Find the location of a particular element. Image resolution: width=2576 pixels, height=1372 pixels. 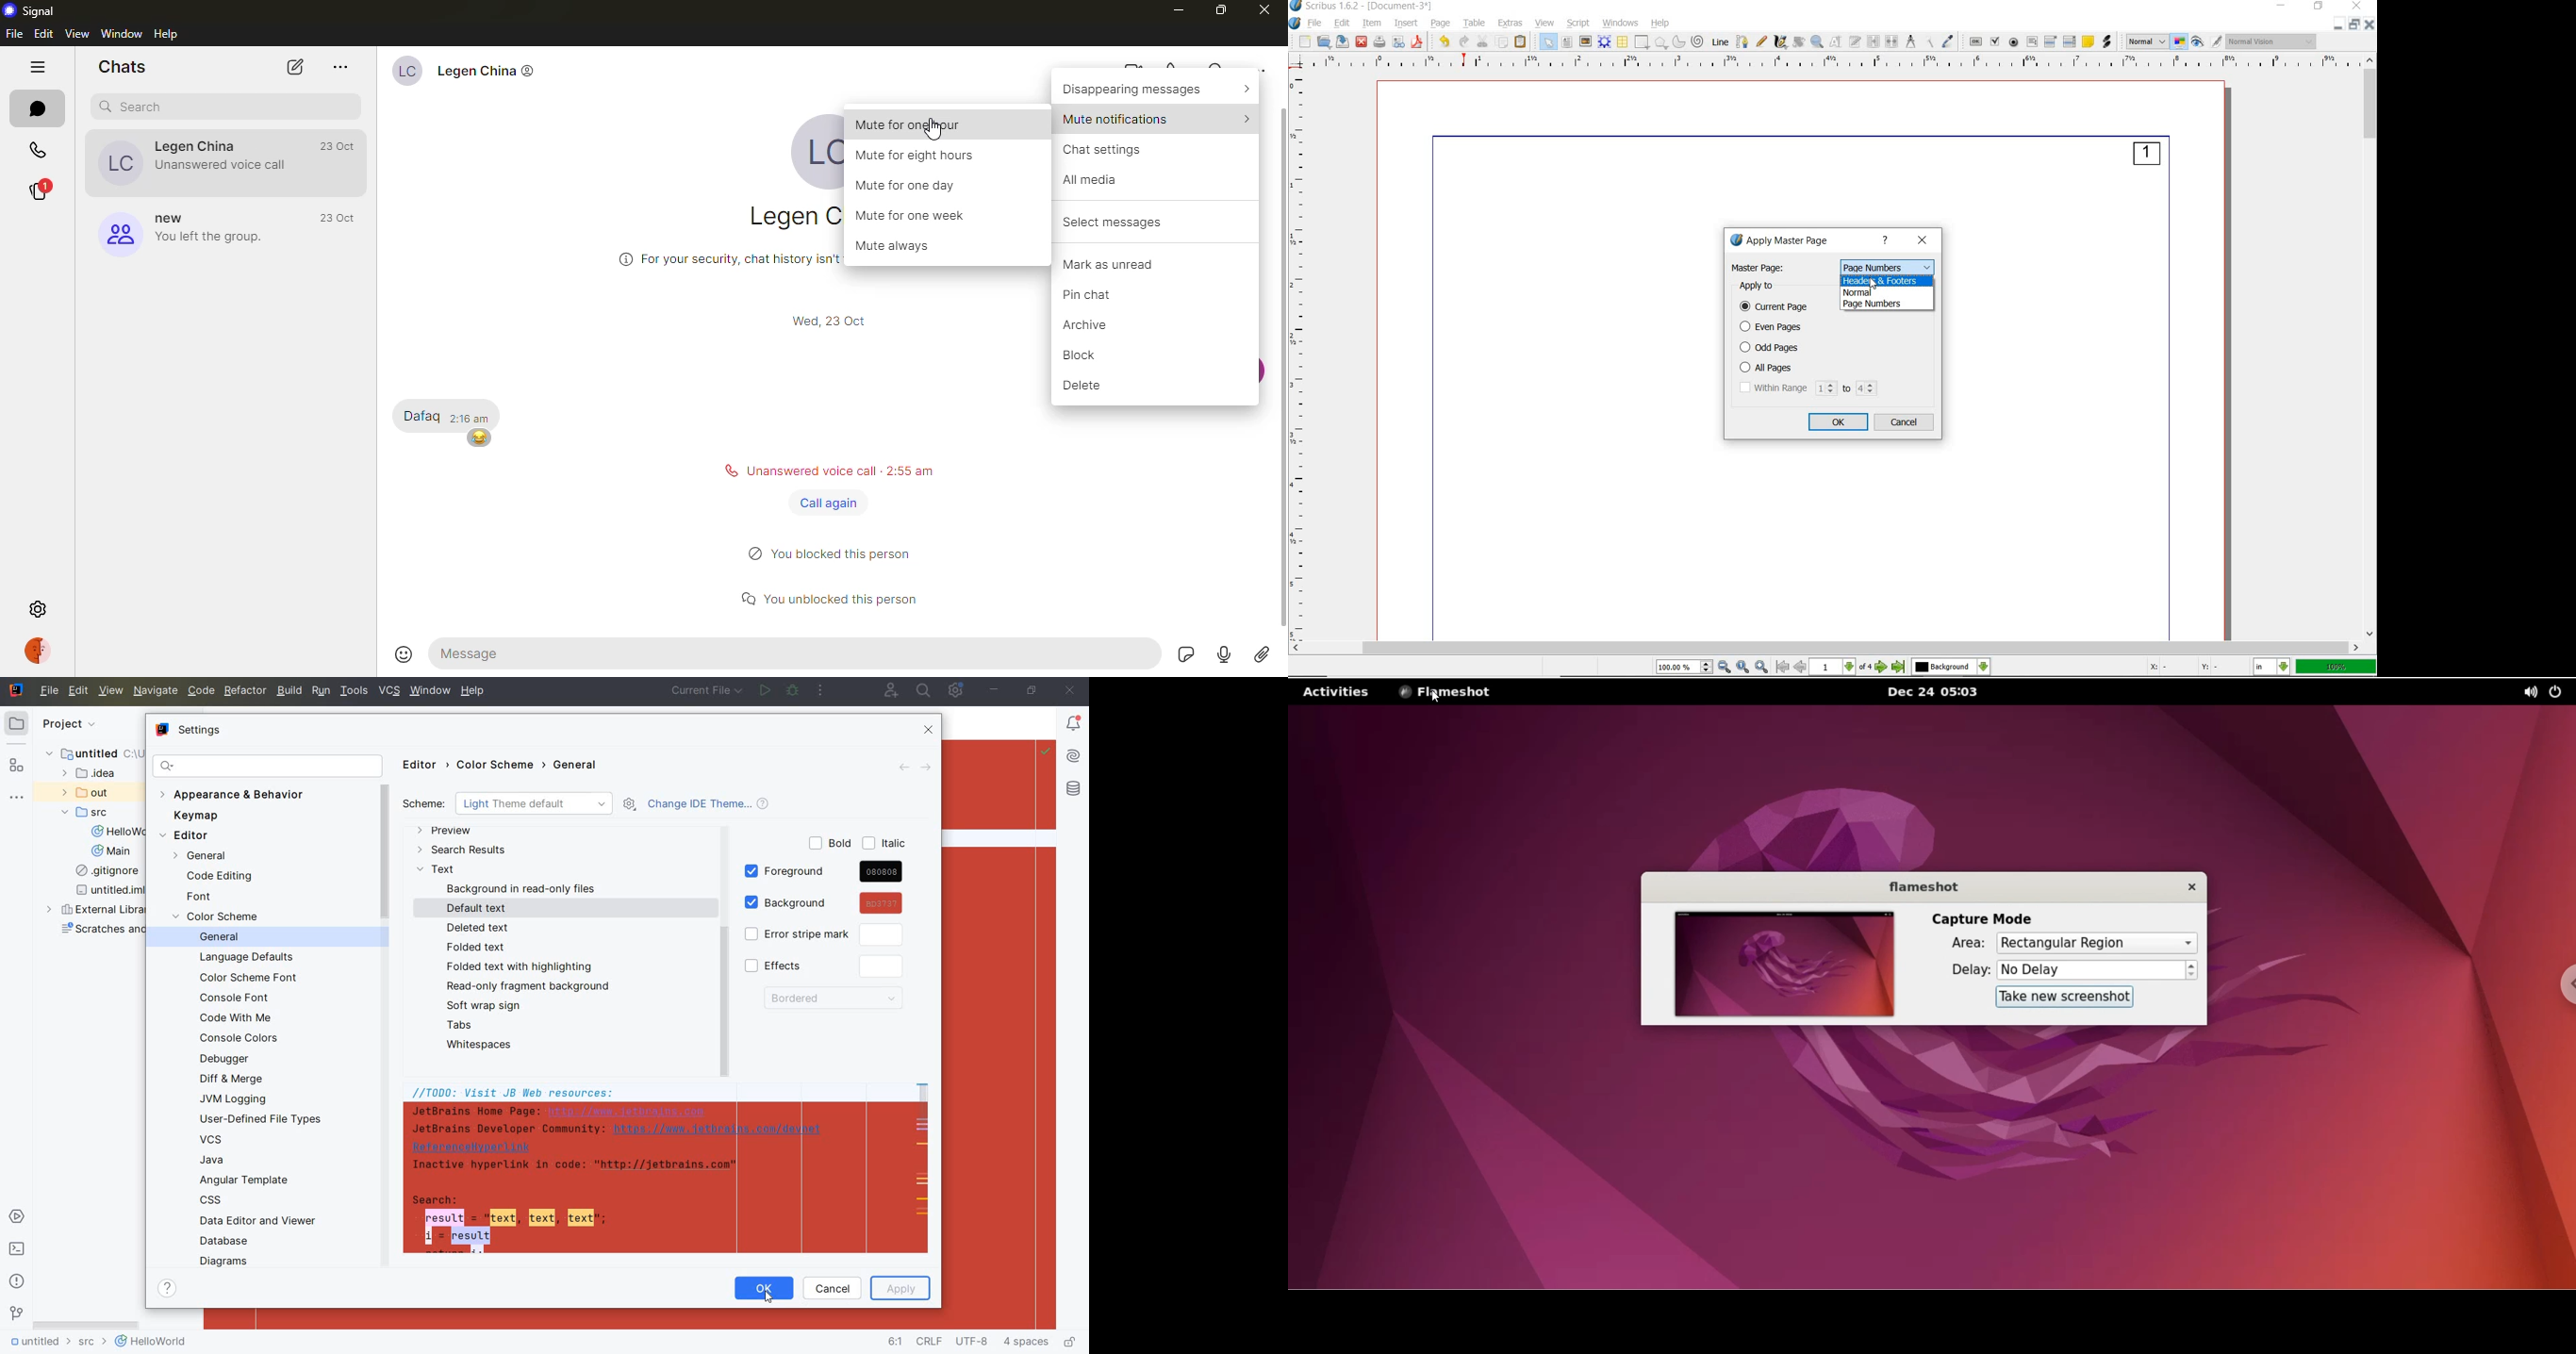

copy is located at coordinates (1503, 42).